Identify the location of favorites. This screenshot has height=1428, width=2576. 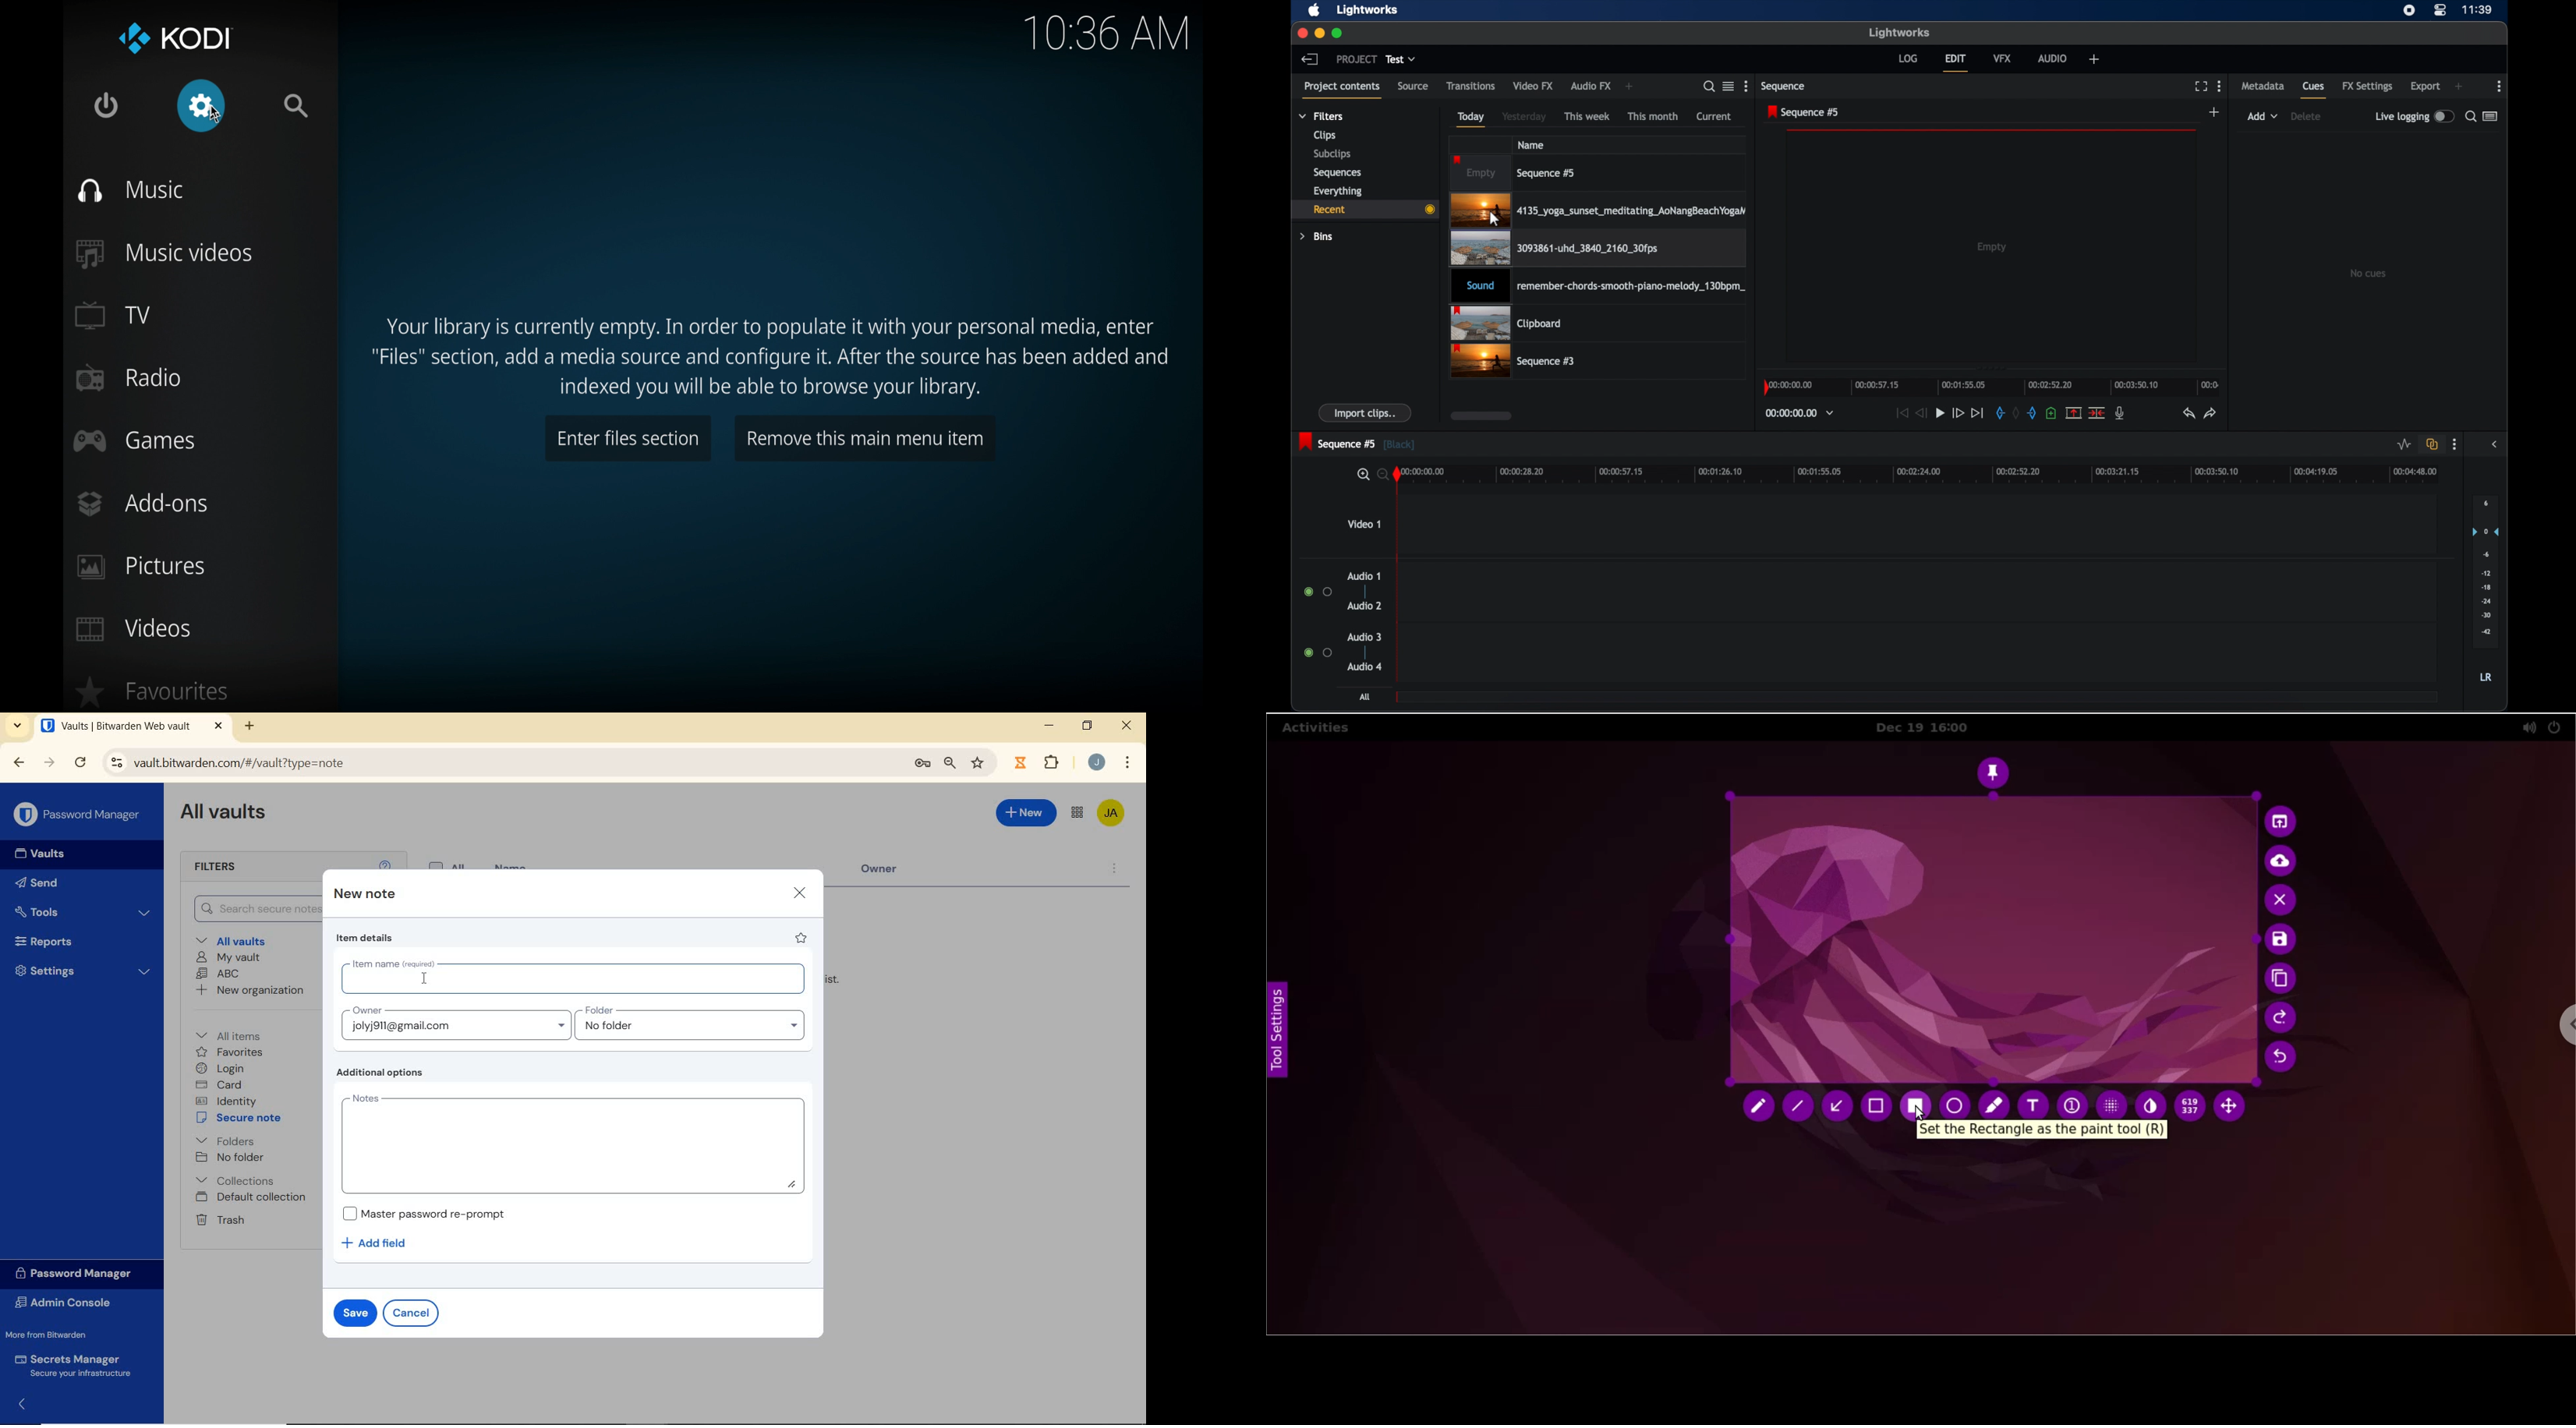
(150, 692).